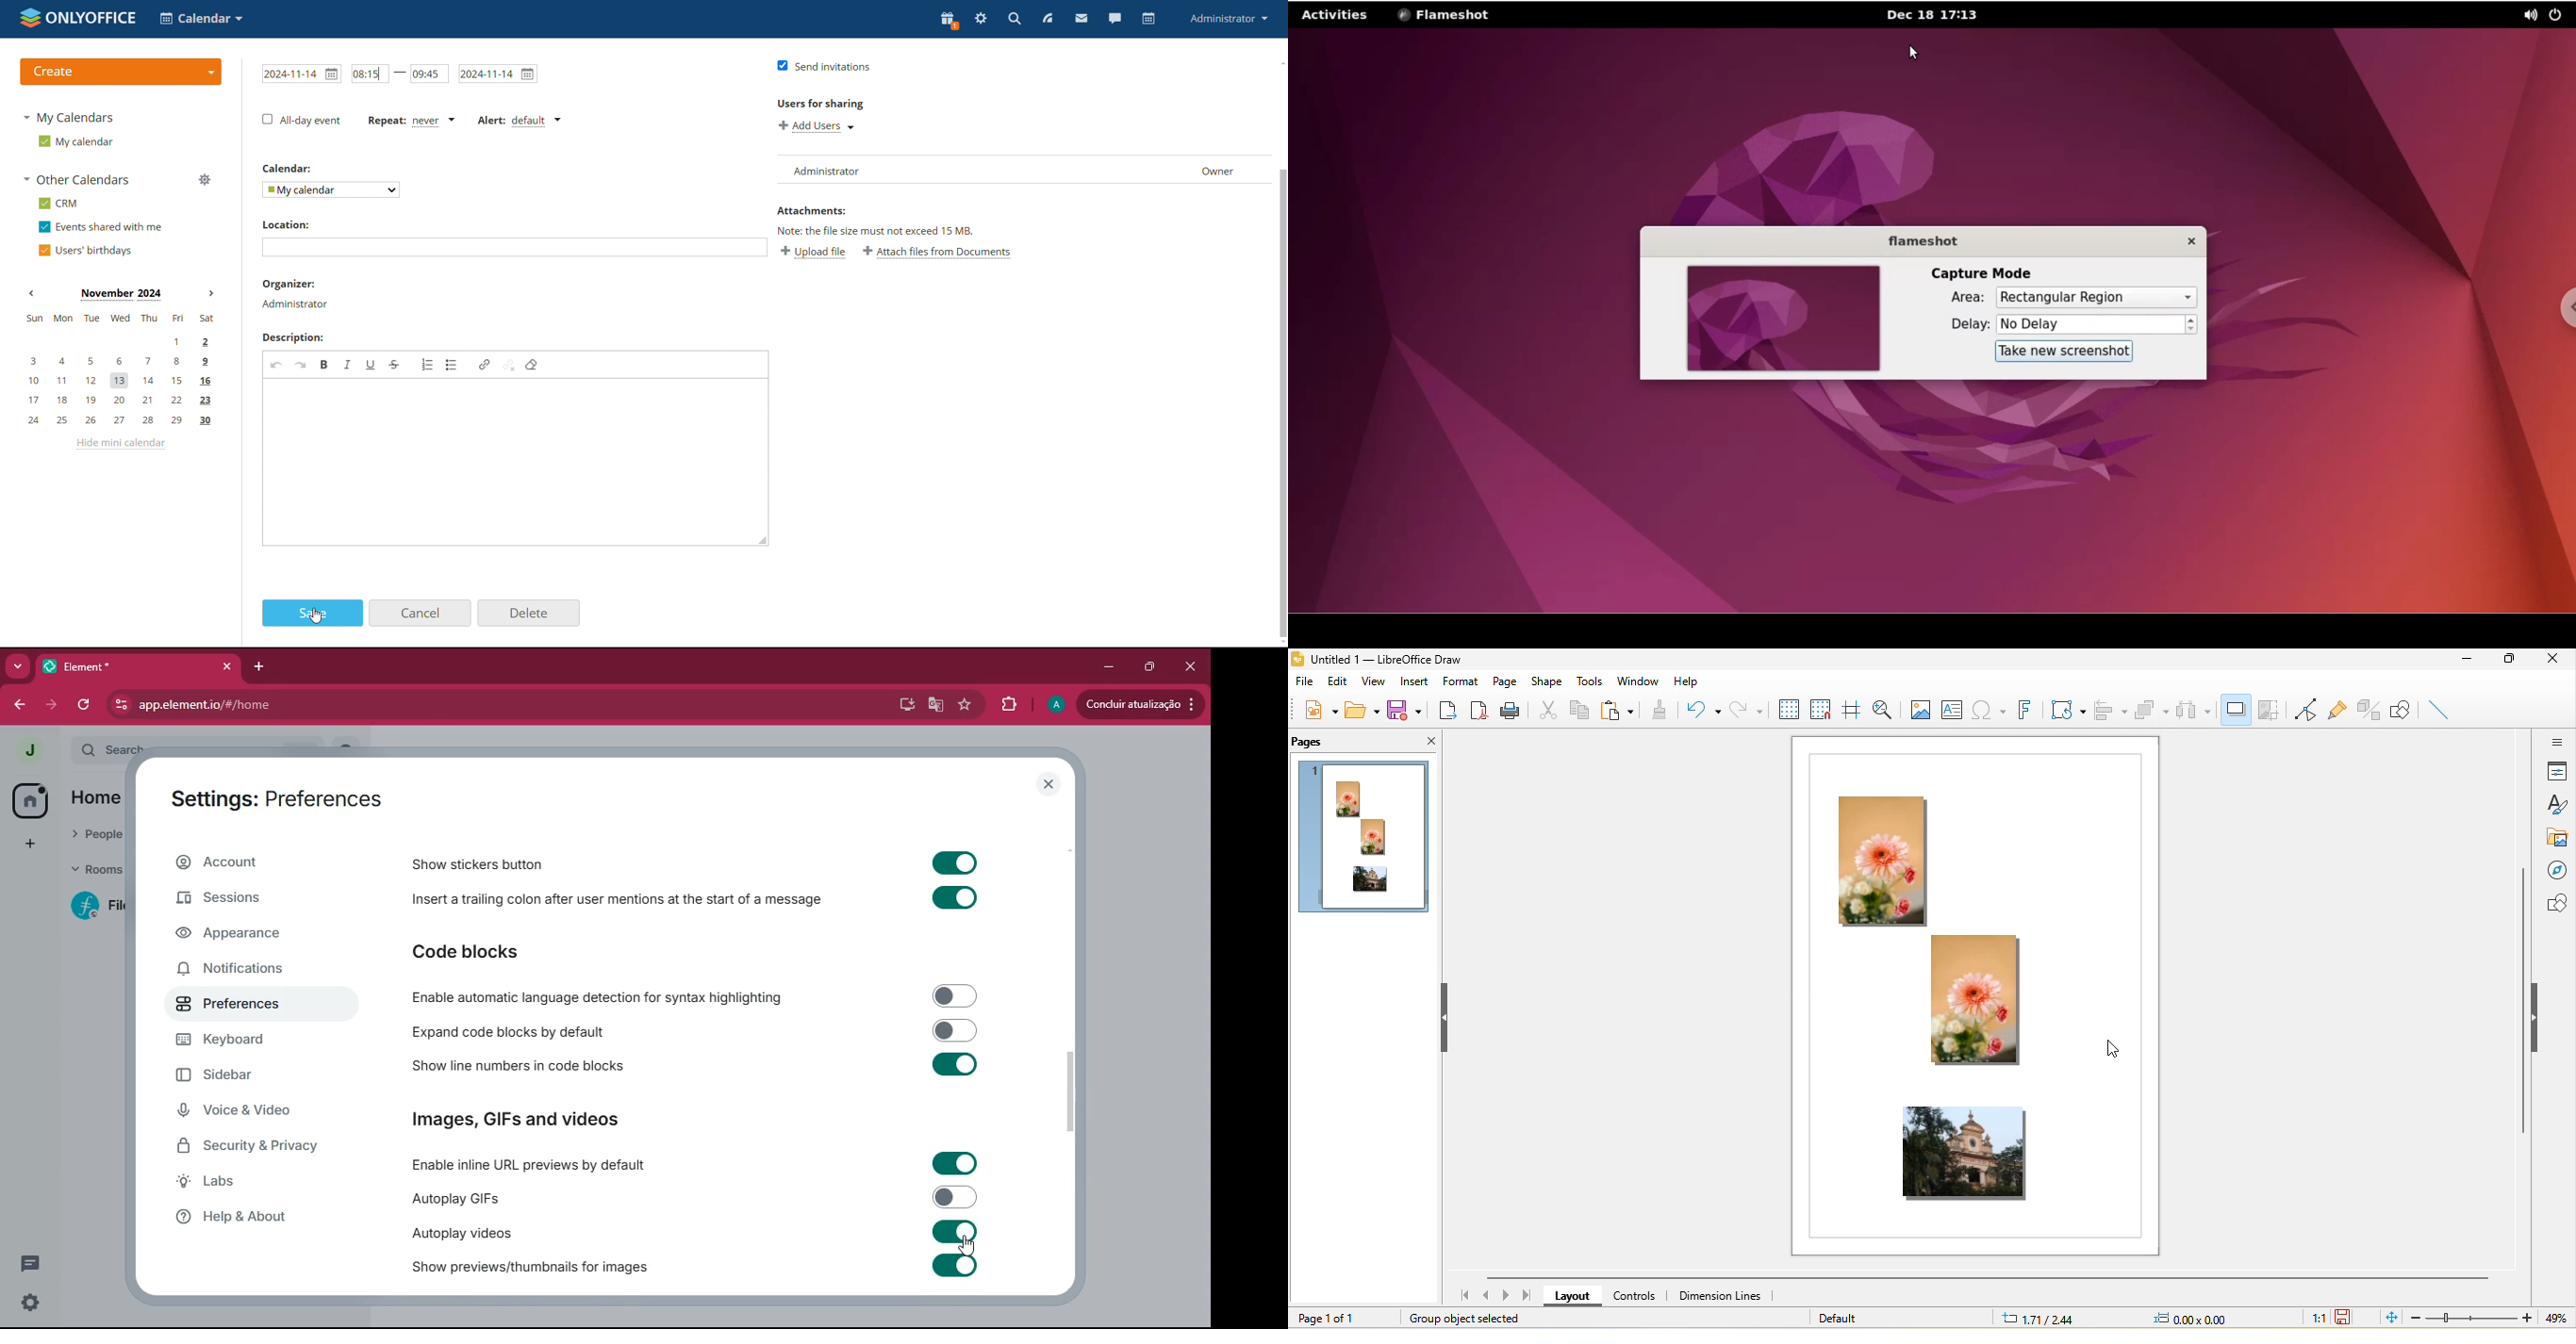 The image size is (2576, 1344). What do you see at coordinates (1641, 1298) in the screenshot?
I see `controls` at bounding box center [1641, 1298].